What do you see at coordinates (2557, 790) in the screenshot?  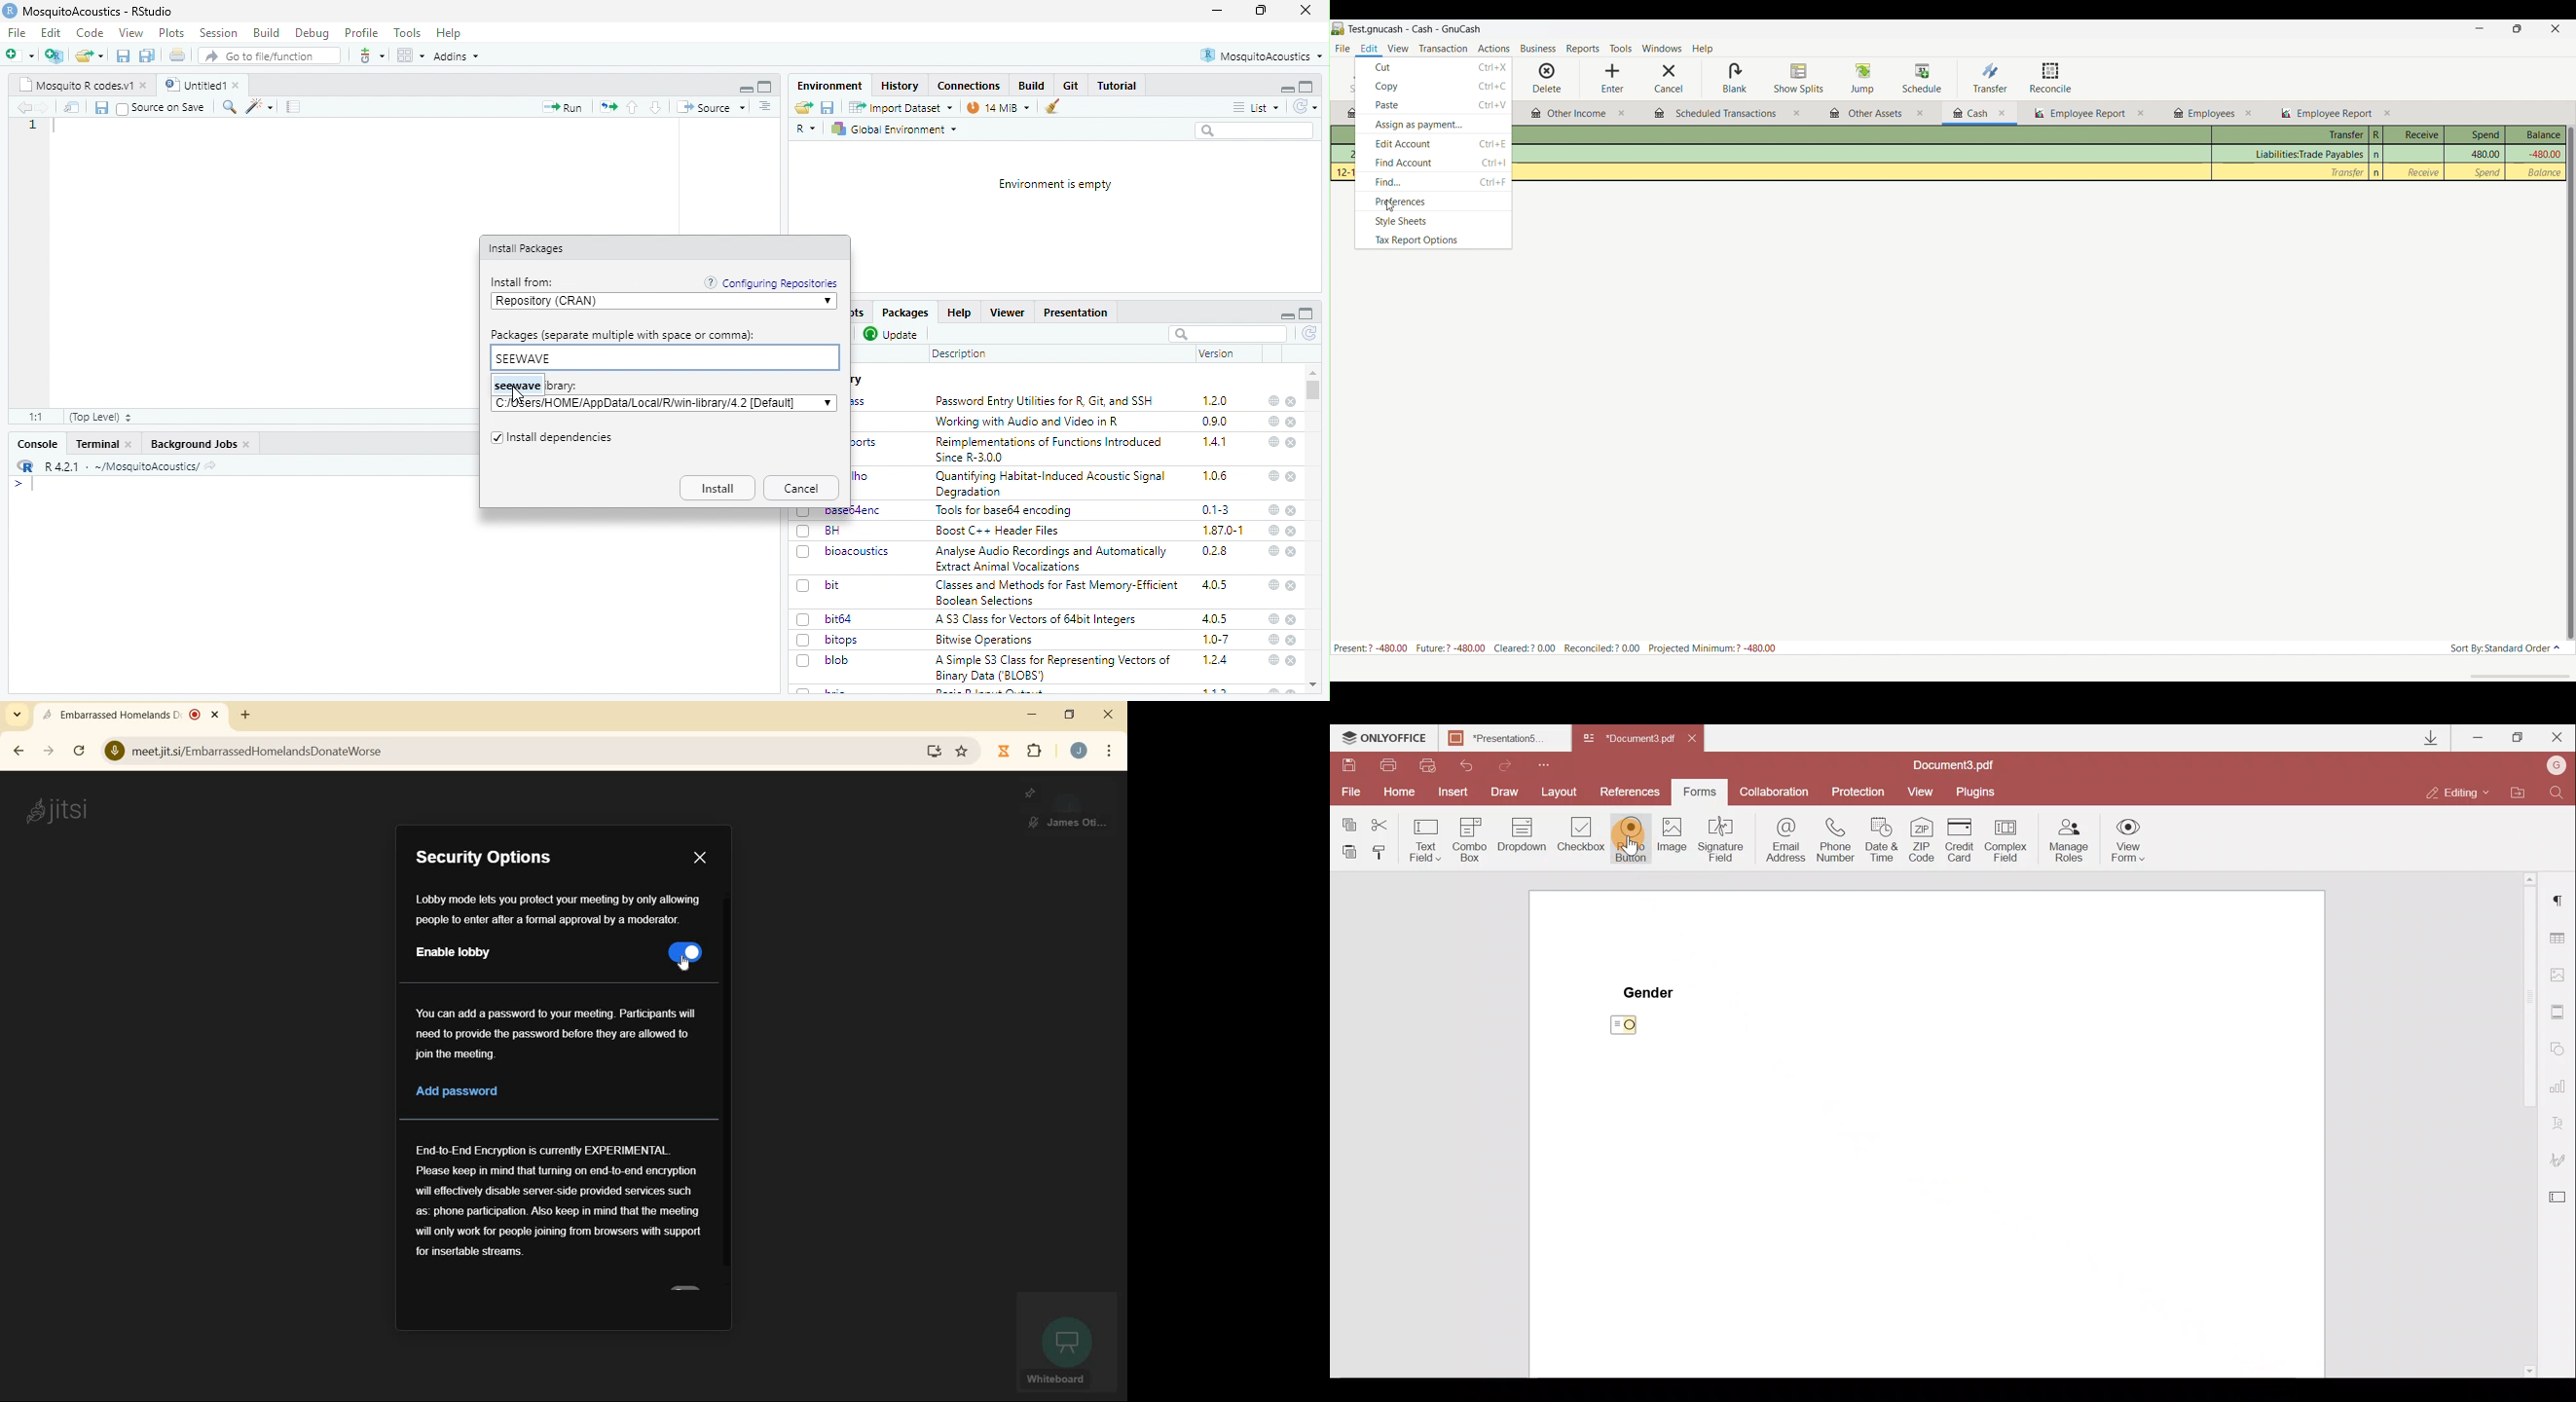 I see `Find` at bounding box center [2557, 790].